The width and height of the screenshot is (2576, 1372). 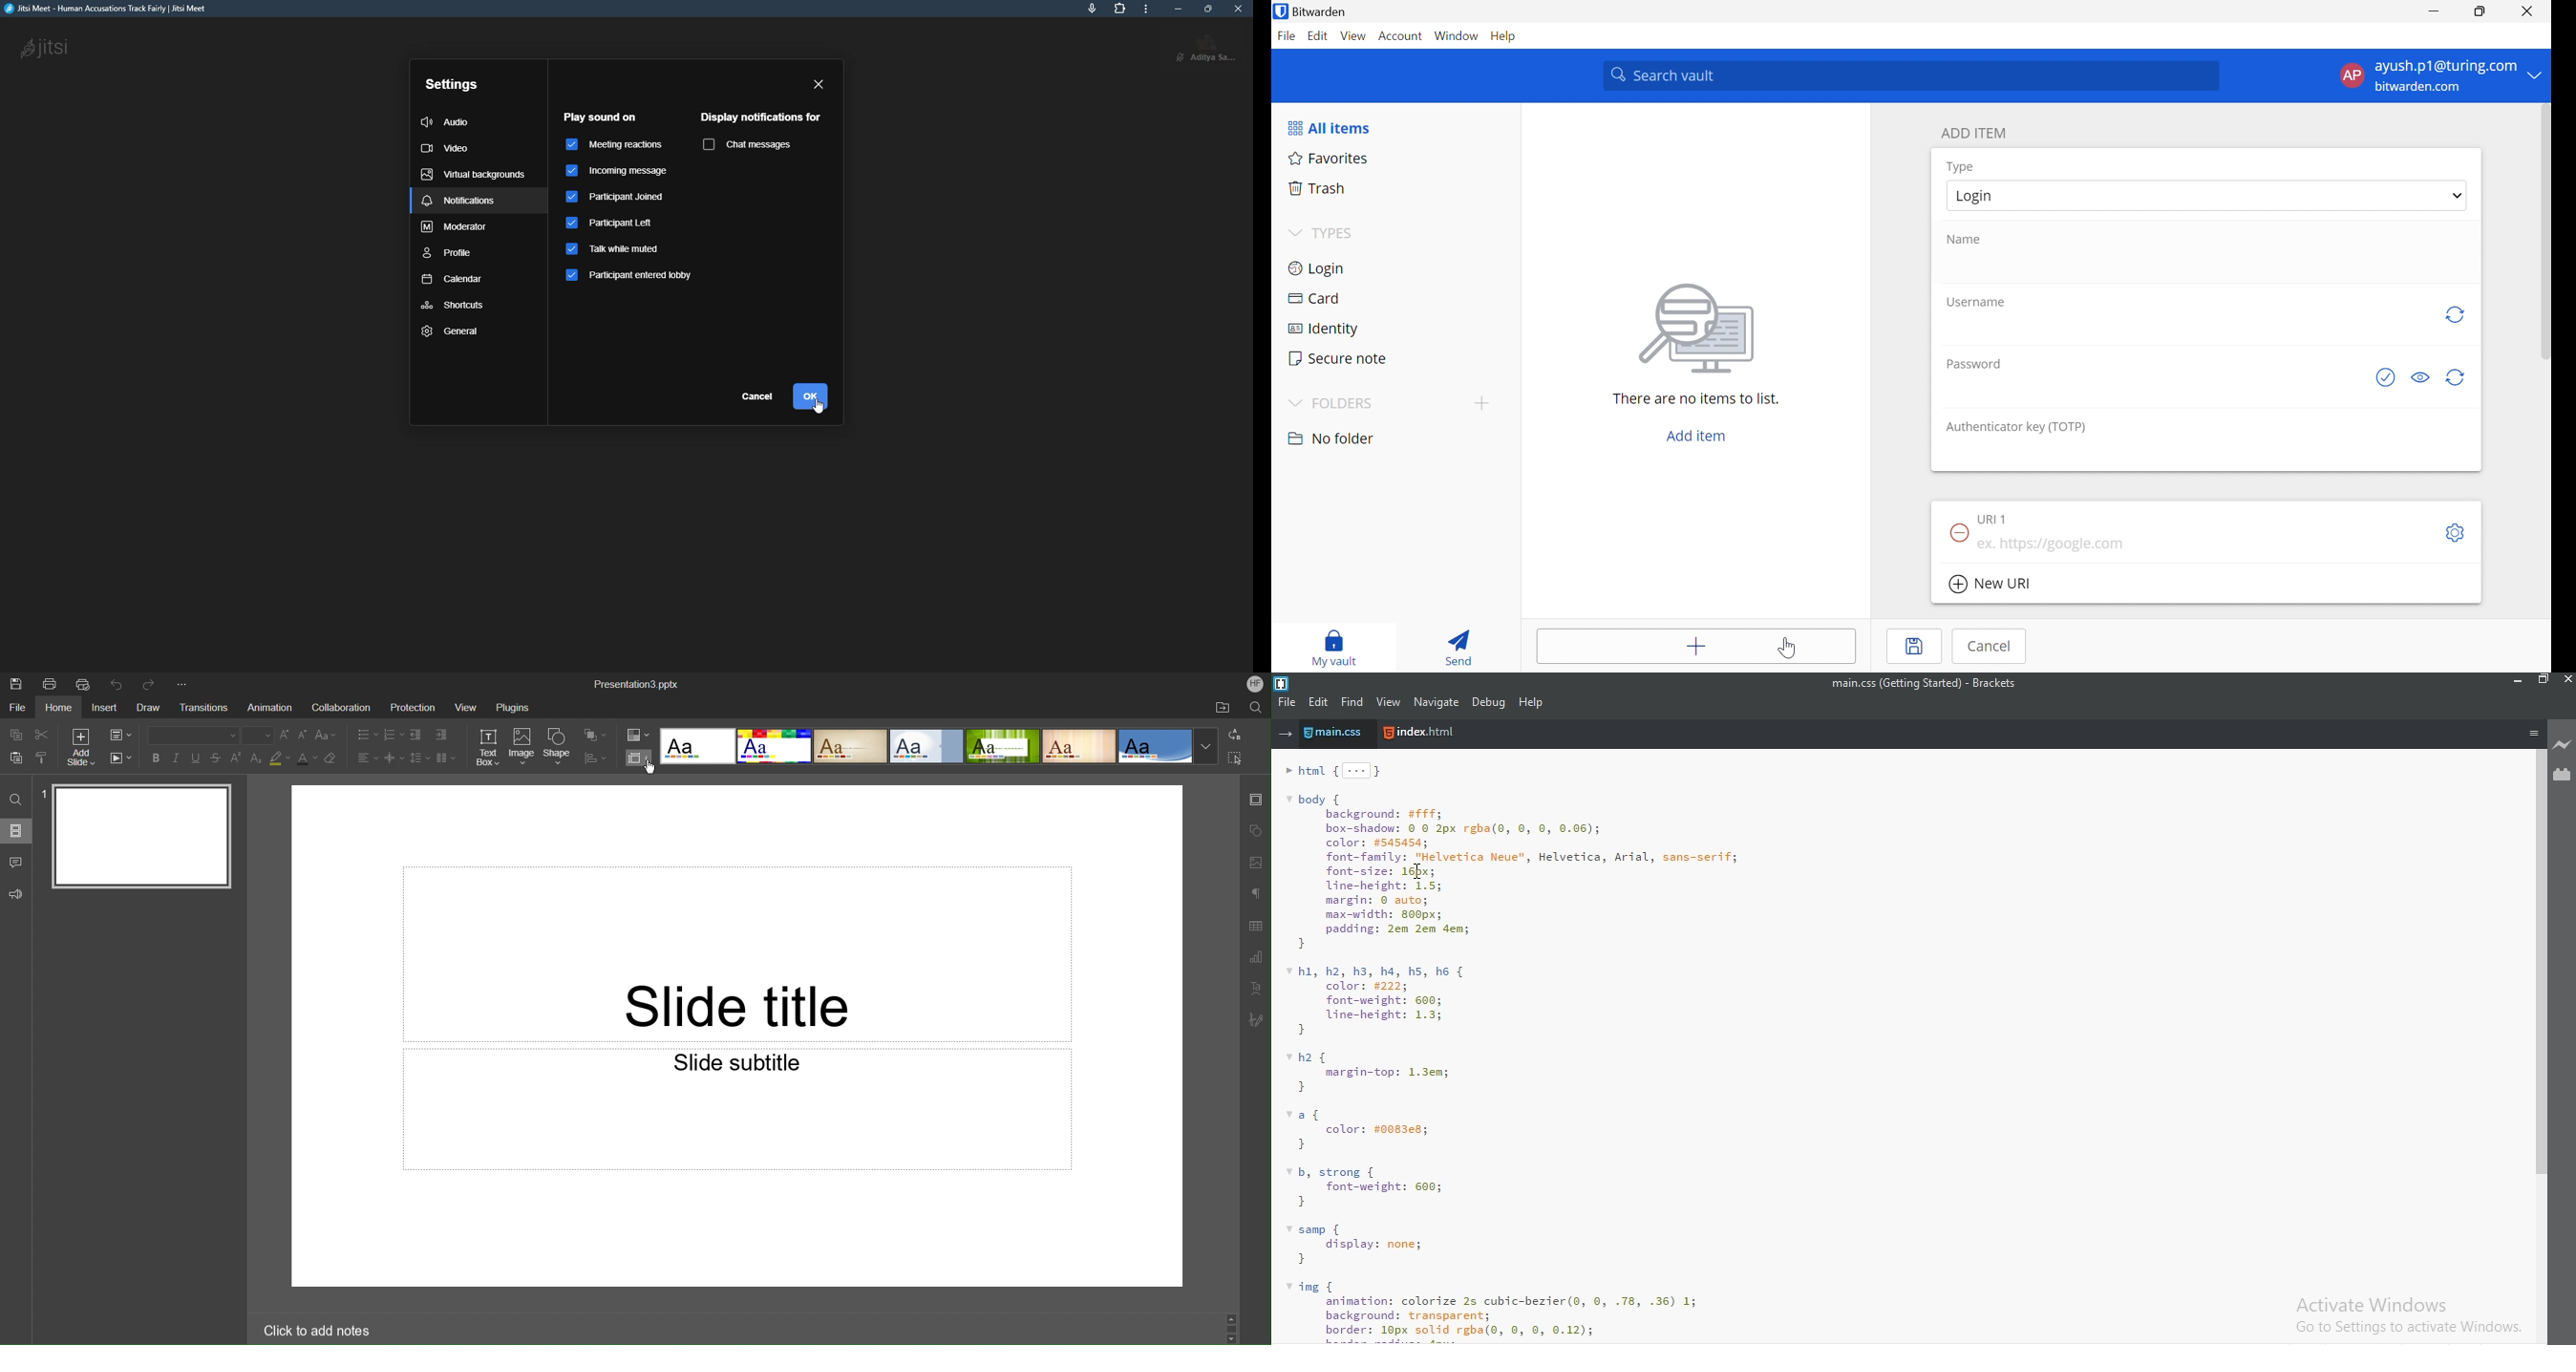 I want to click on Index.html, so click(x=1418, y=732).